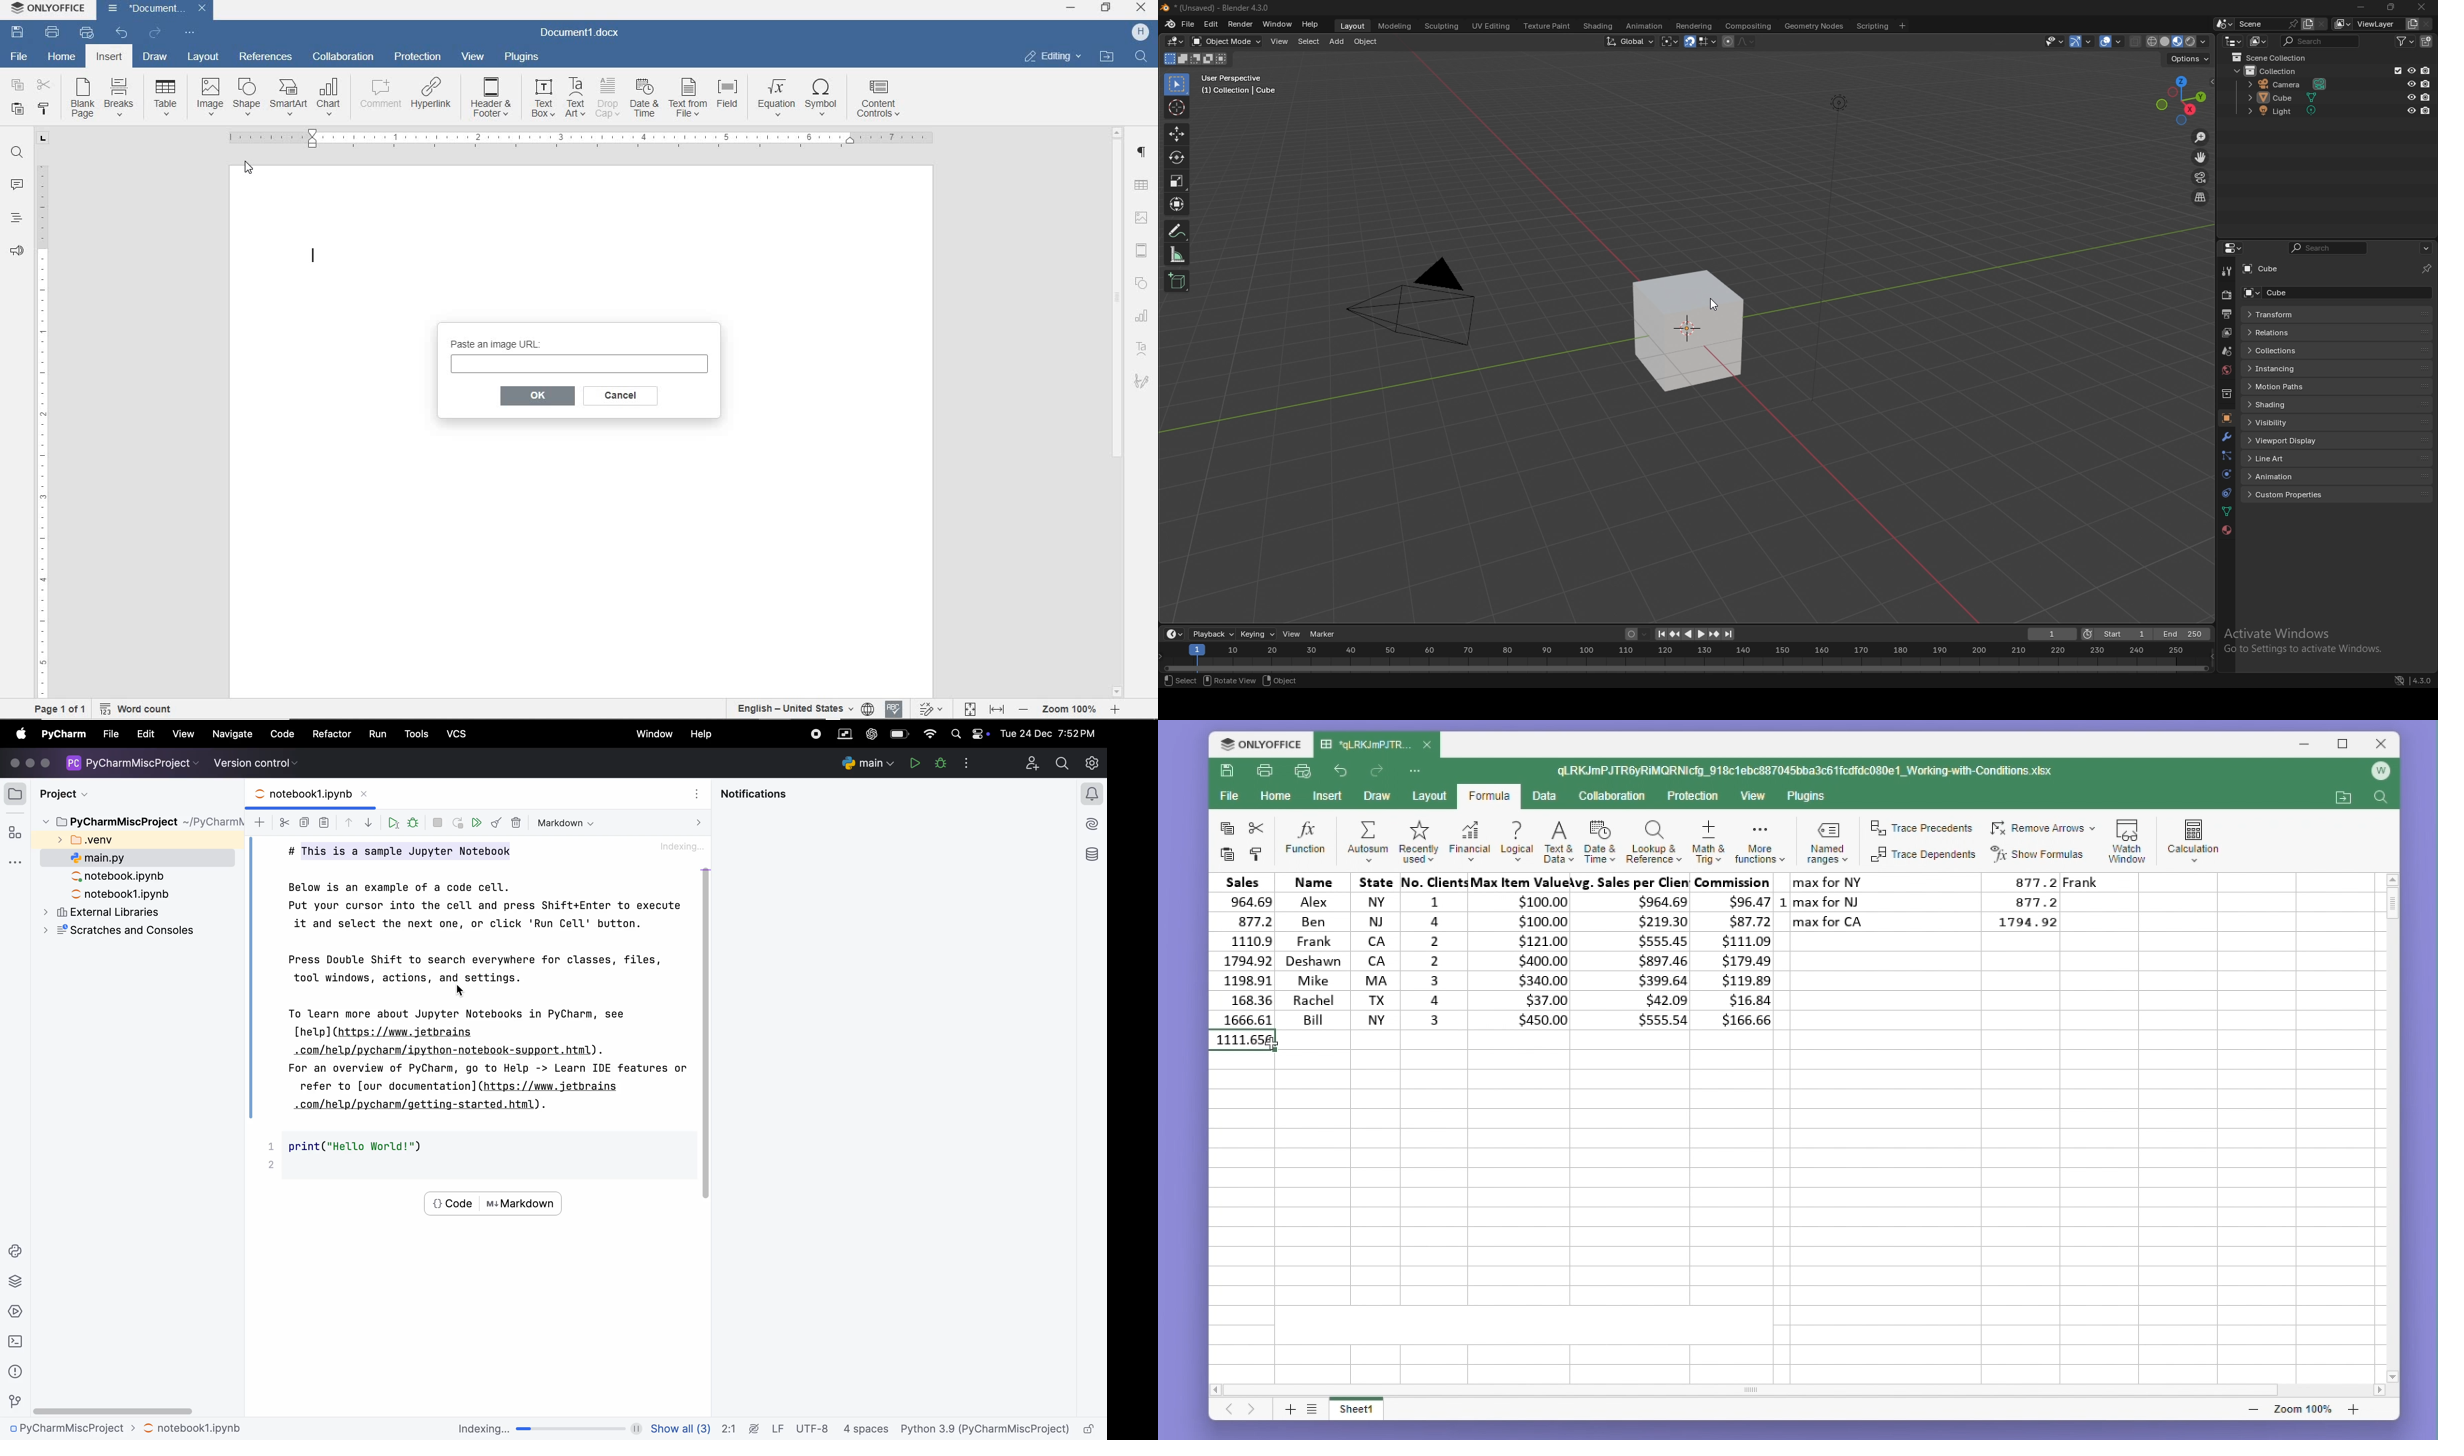  What do you see at coordinates (794, 710) in the screenshot?
I see `English- United States(text language)` at bounding box center [794, 710].